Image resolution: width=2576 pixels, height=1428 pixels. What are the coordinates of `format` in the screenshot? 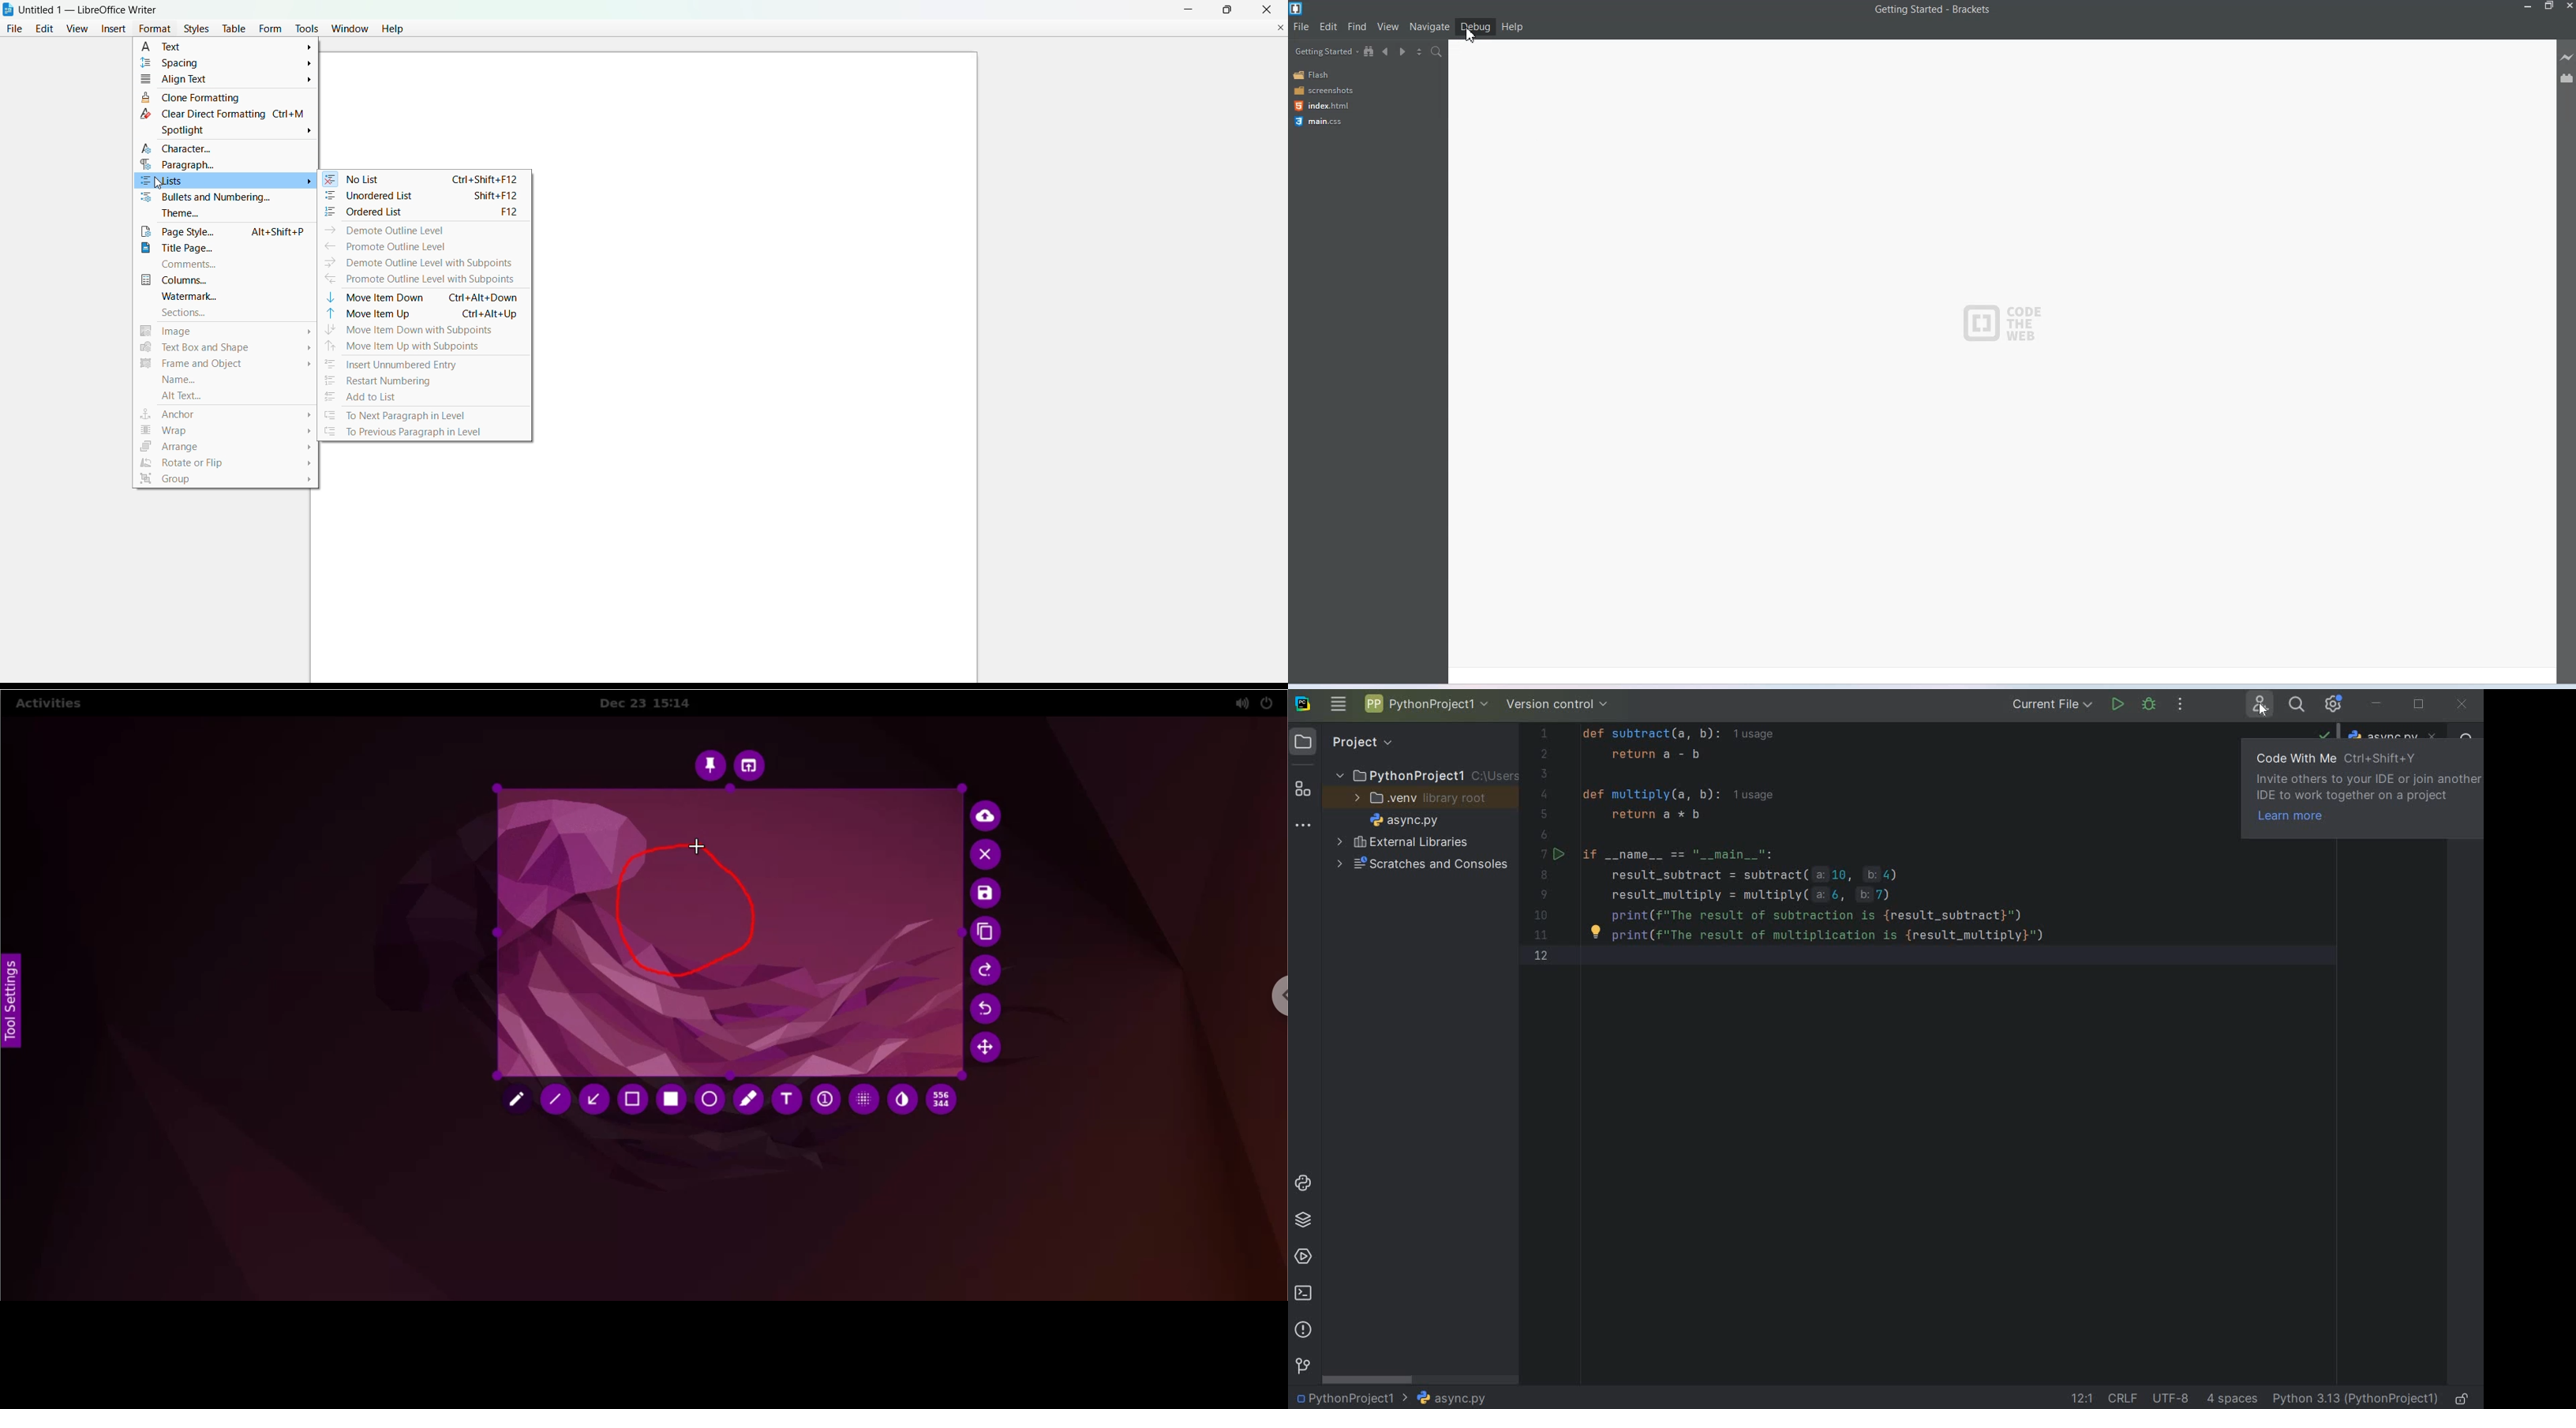 It's located at (152, 27).